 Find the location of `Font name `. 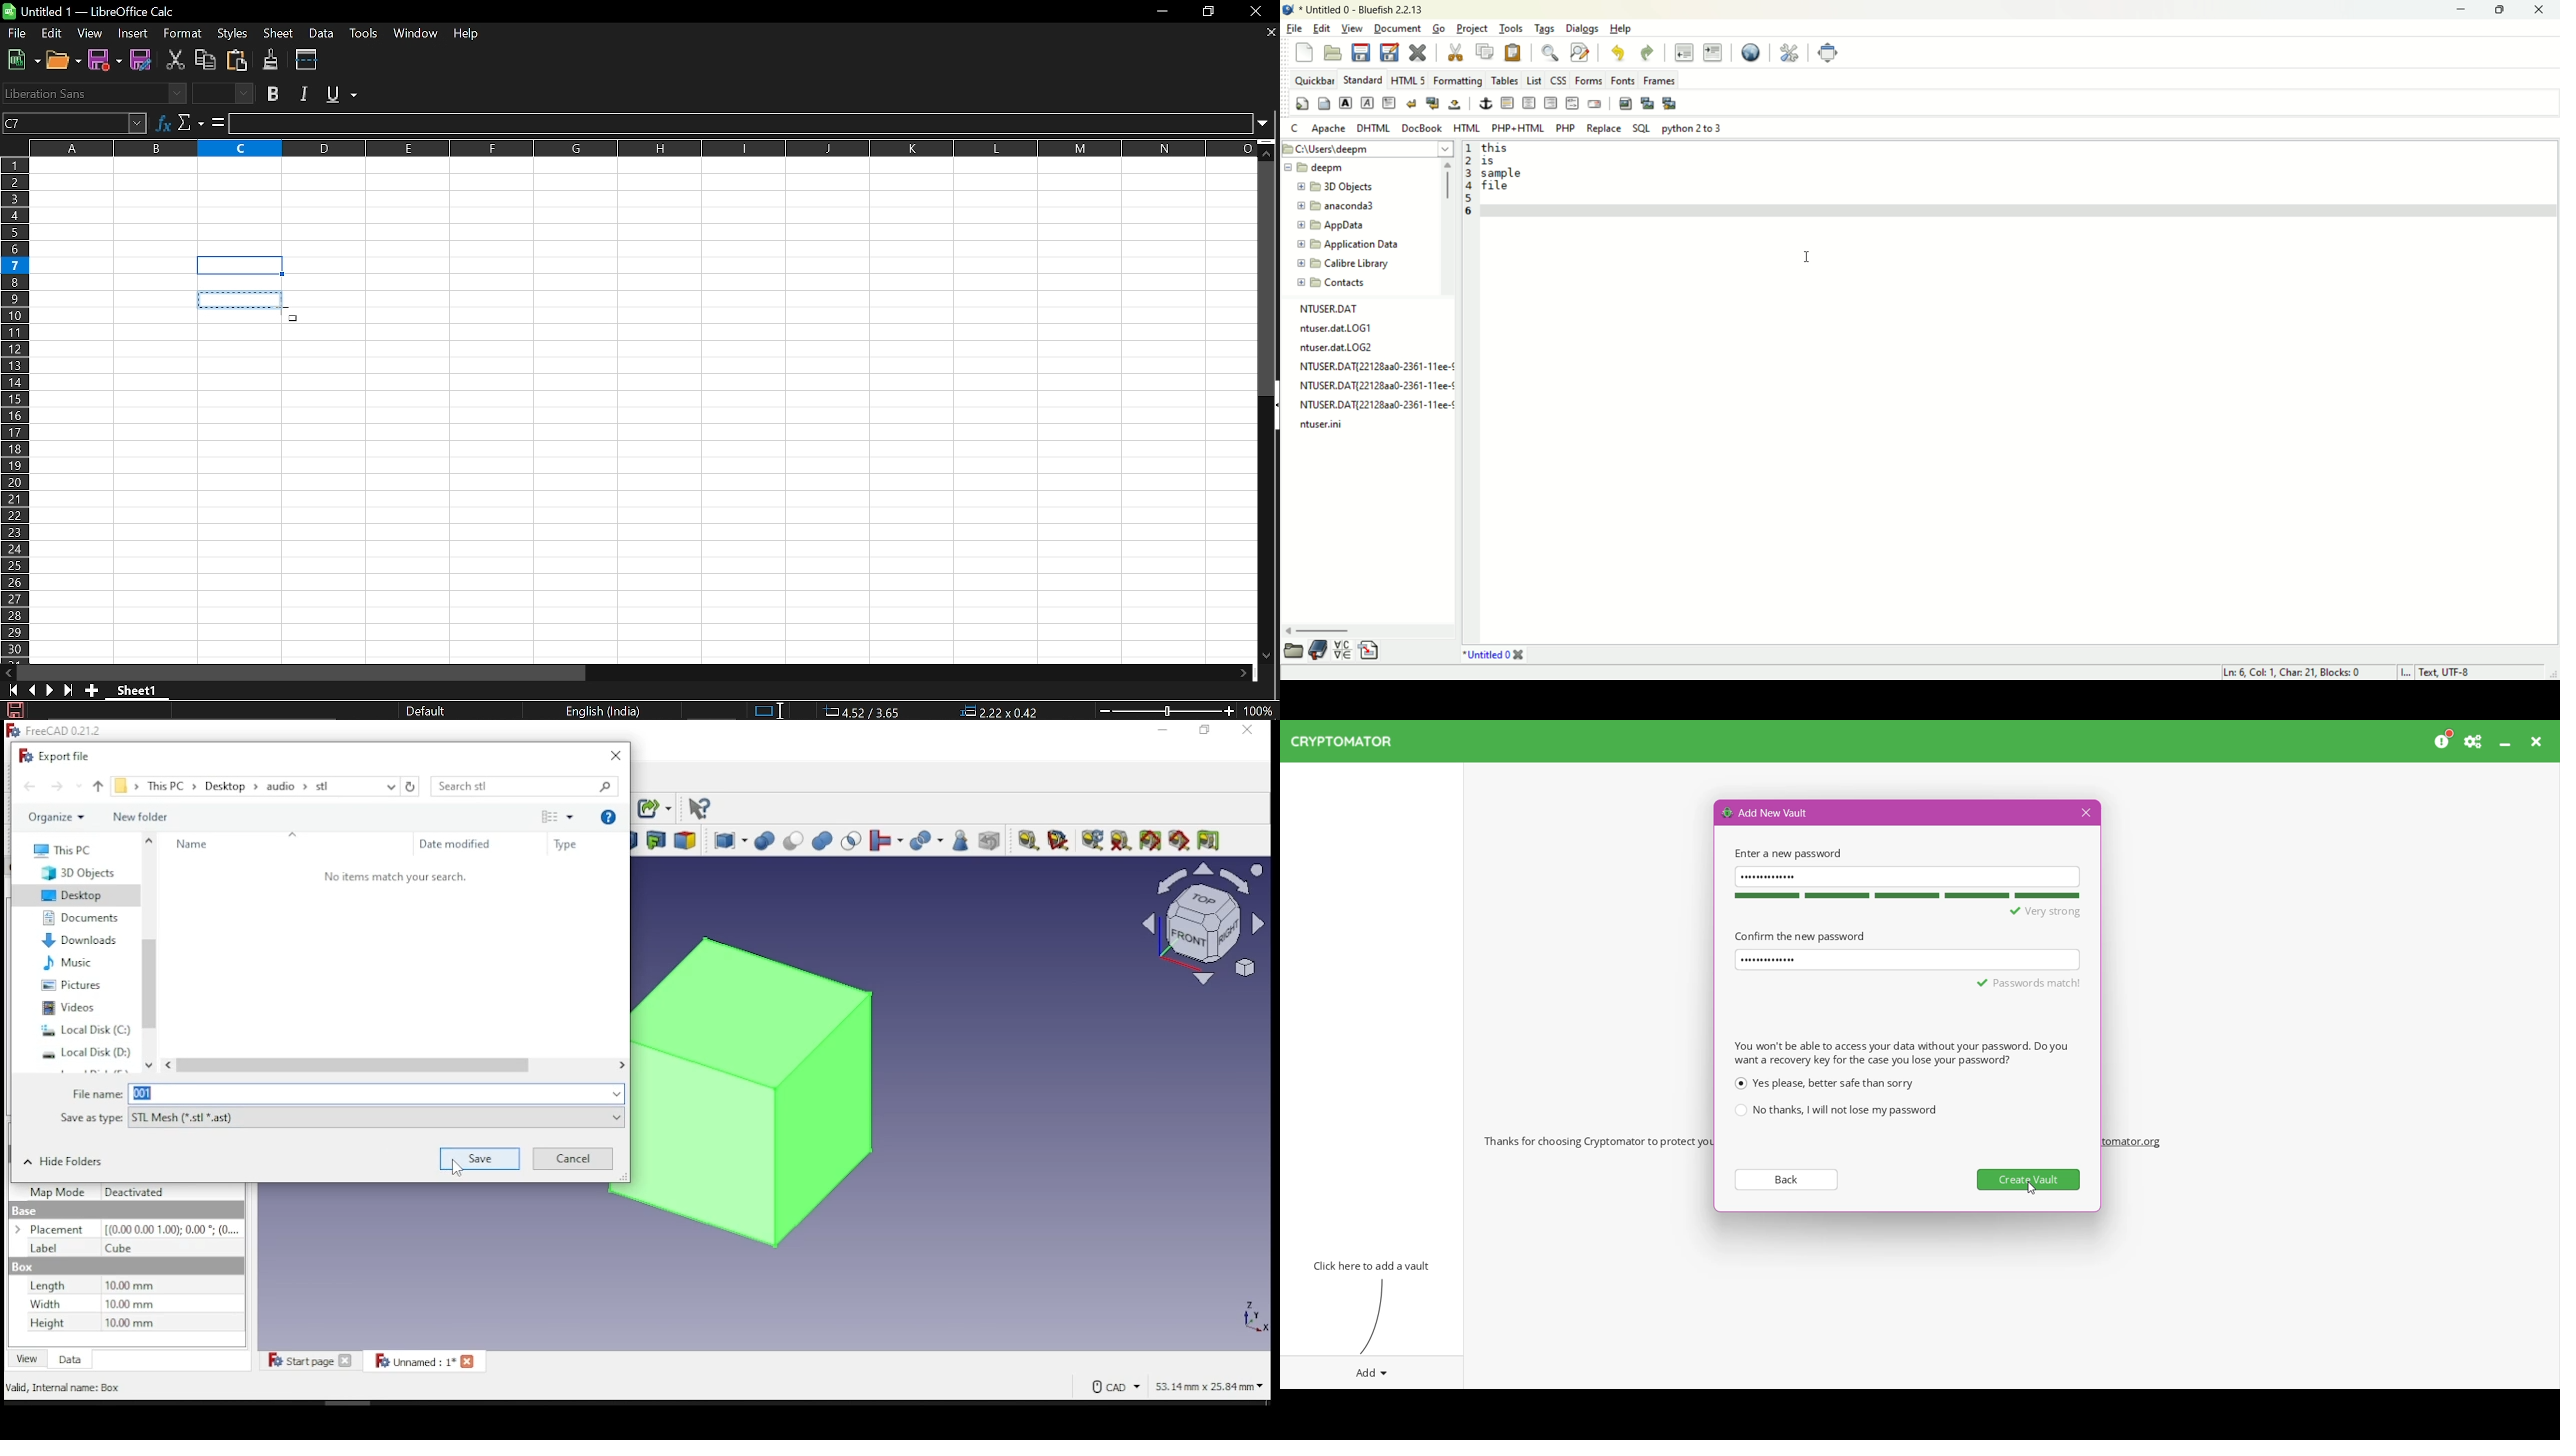

Font name  is located at coordinates (94, 93).